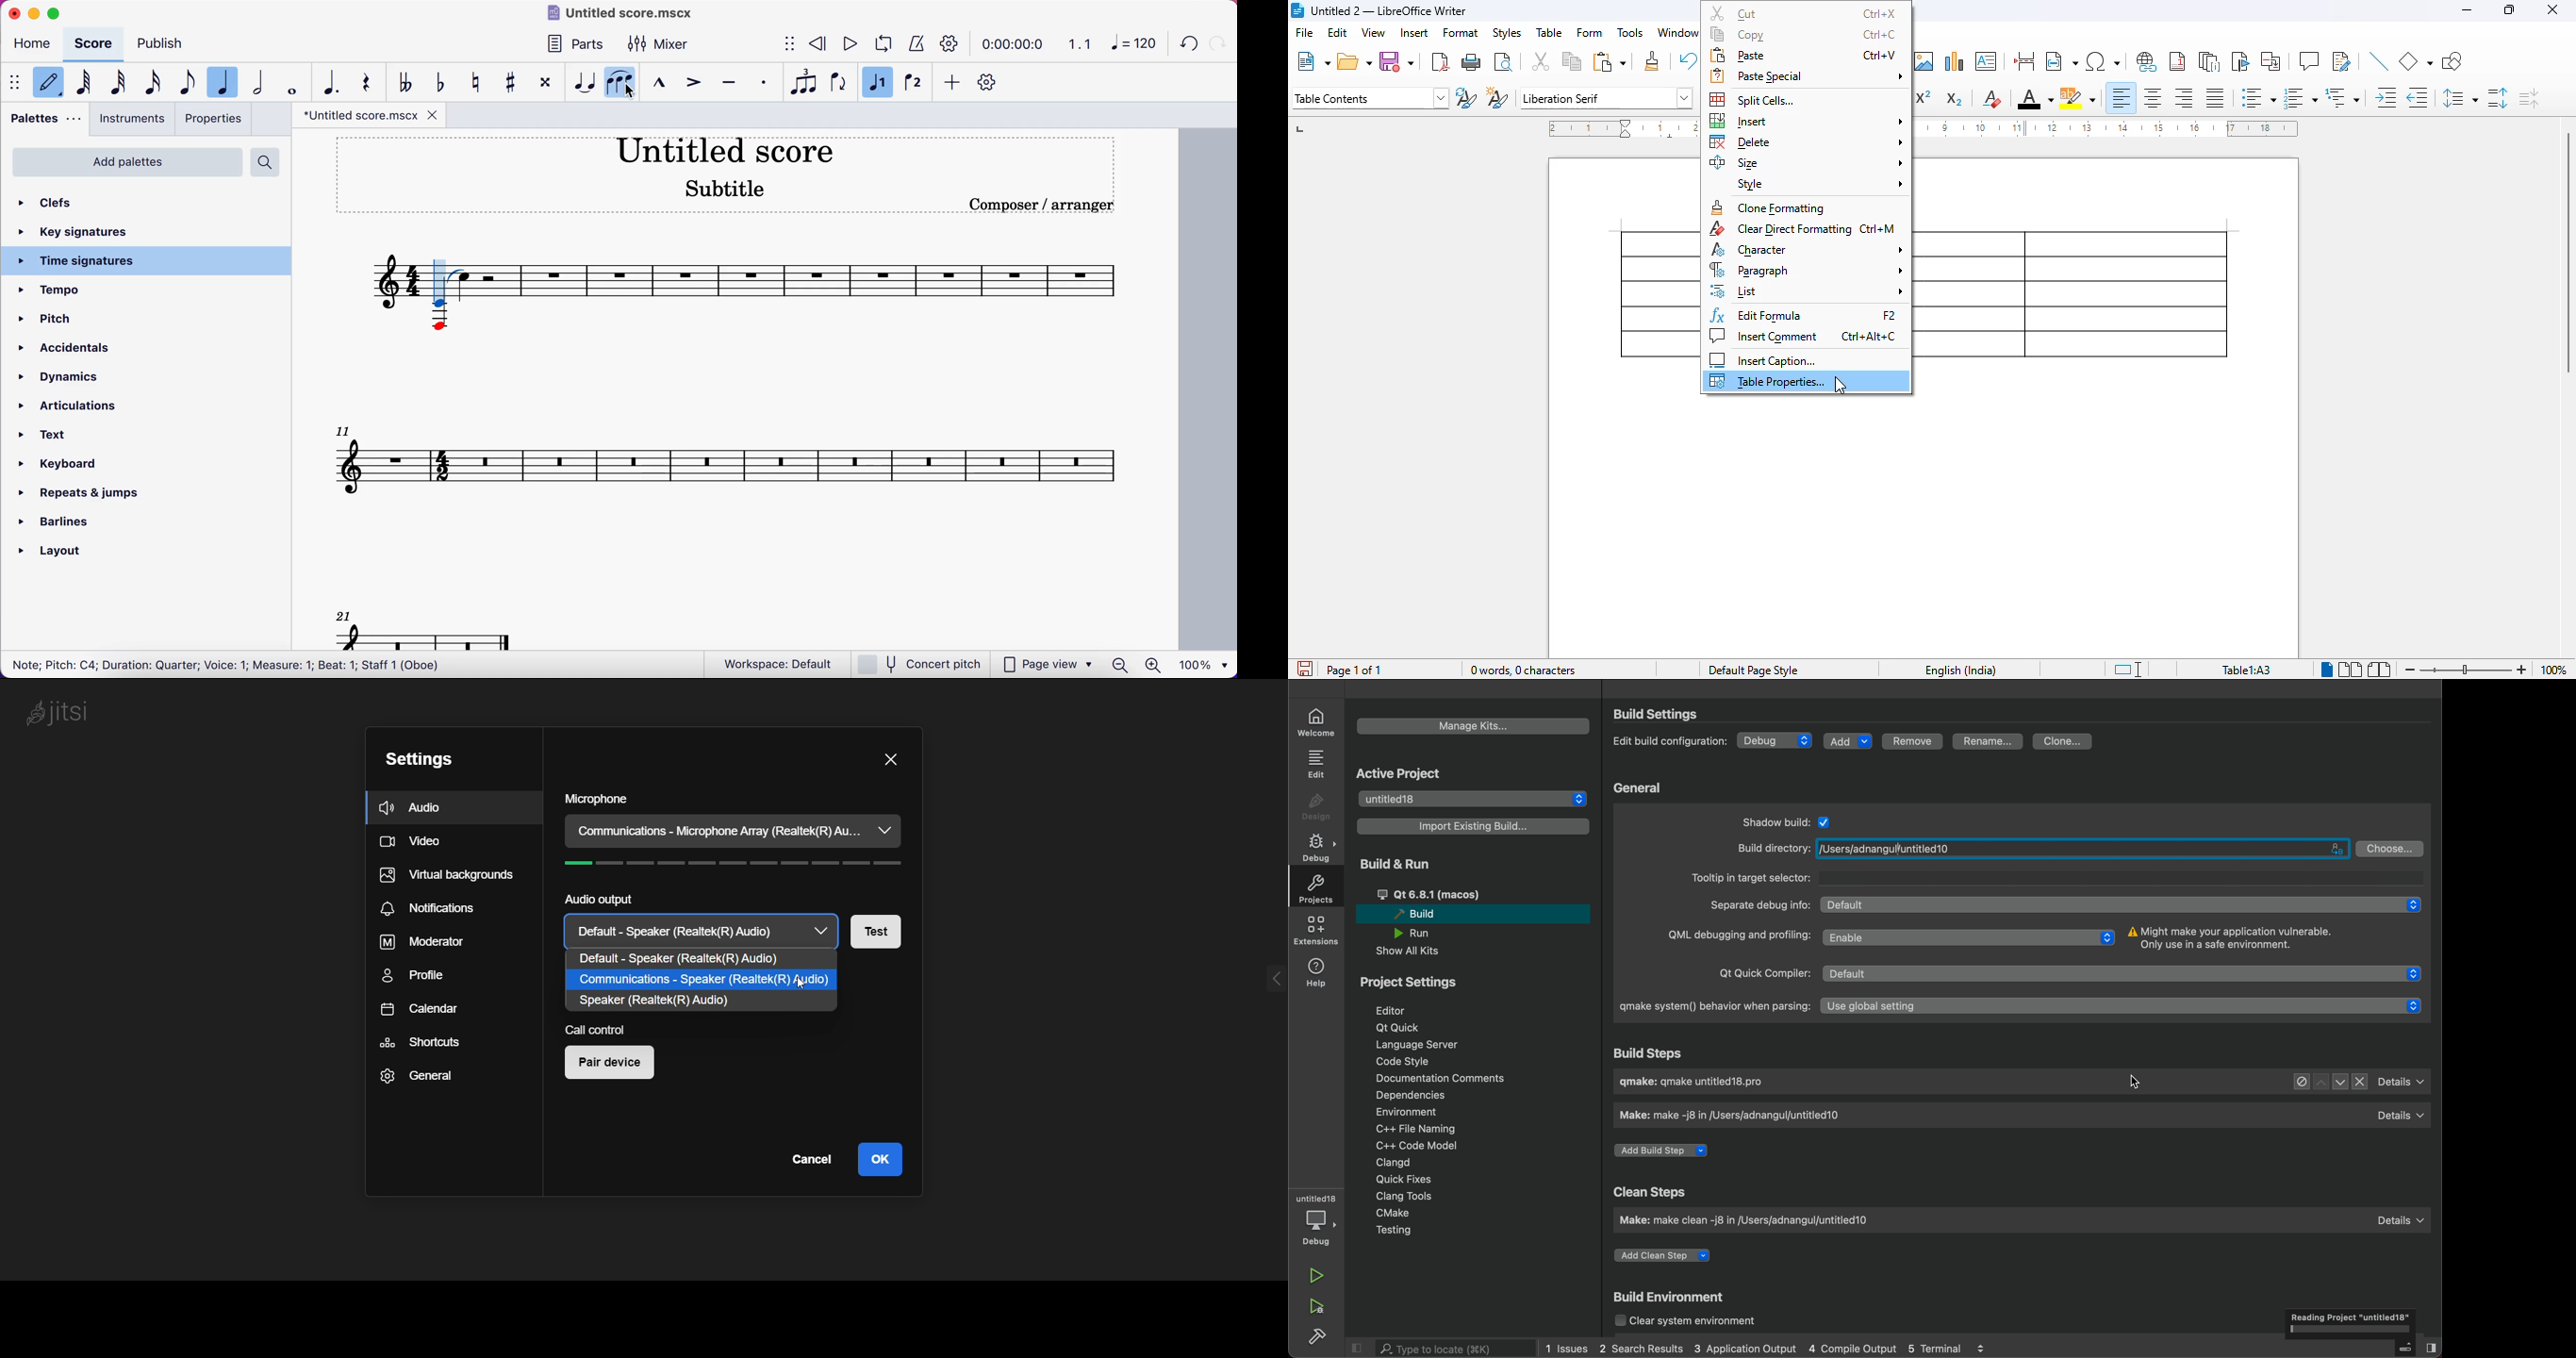 Image resolution: width=2576 pixels, height=1372 pixels. Describe the element at coordinates (511, 85) in the screenshot. I see `toggle sharp` at that location.